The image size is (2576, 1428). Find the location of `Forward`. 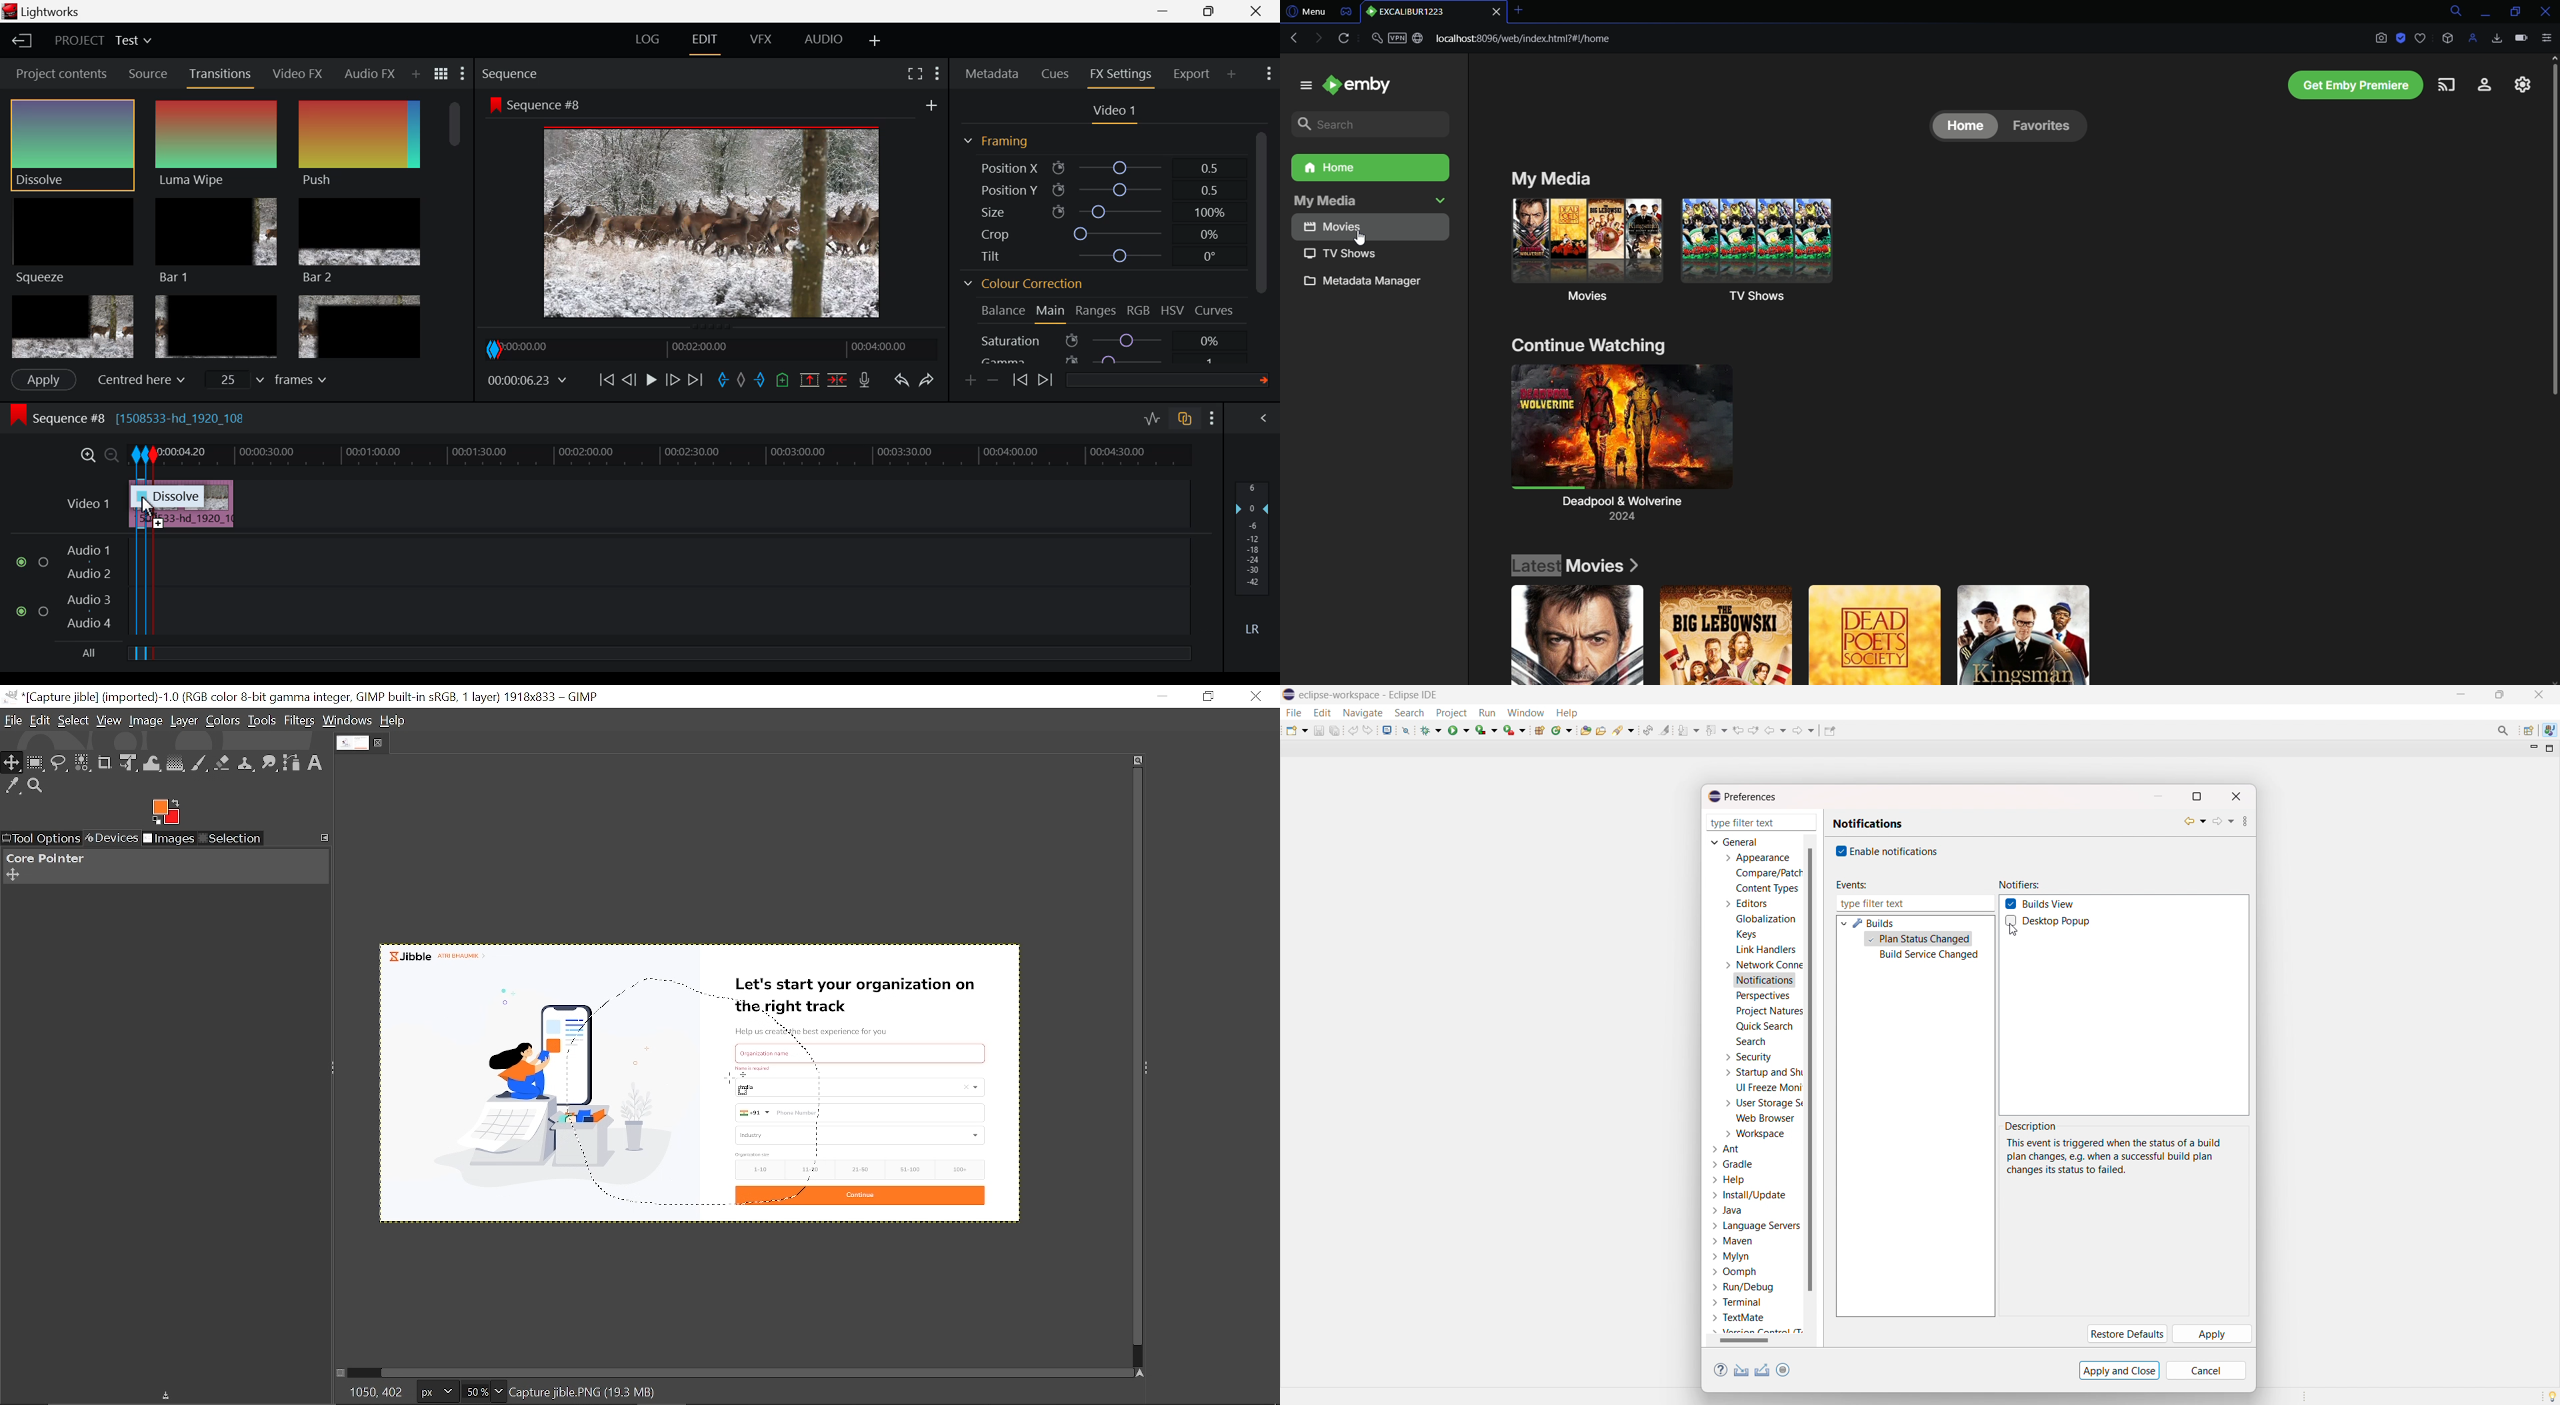

Forward is located at coordinates (1316, 38).